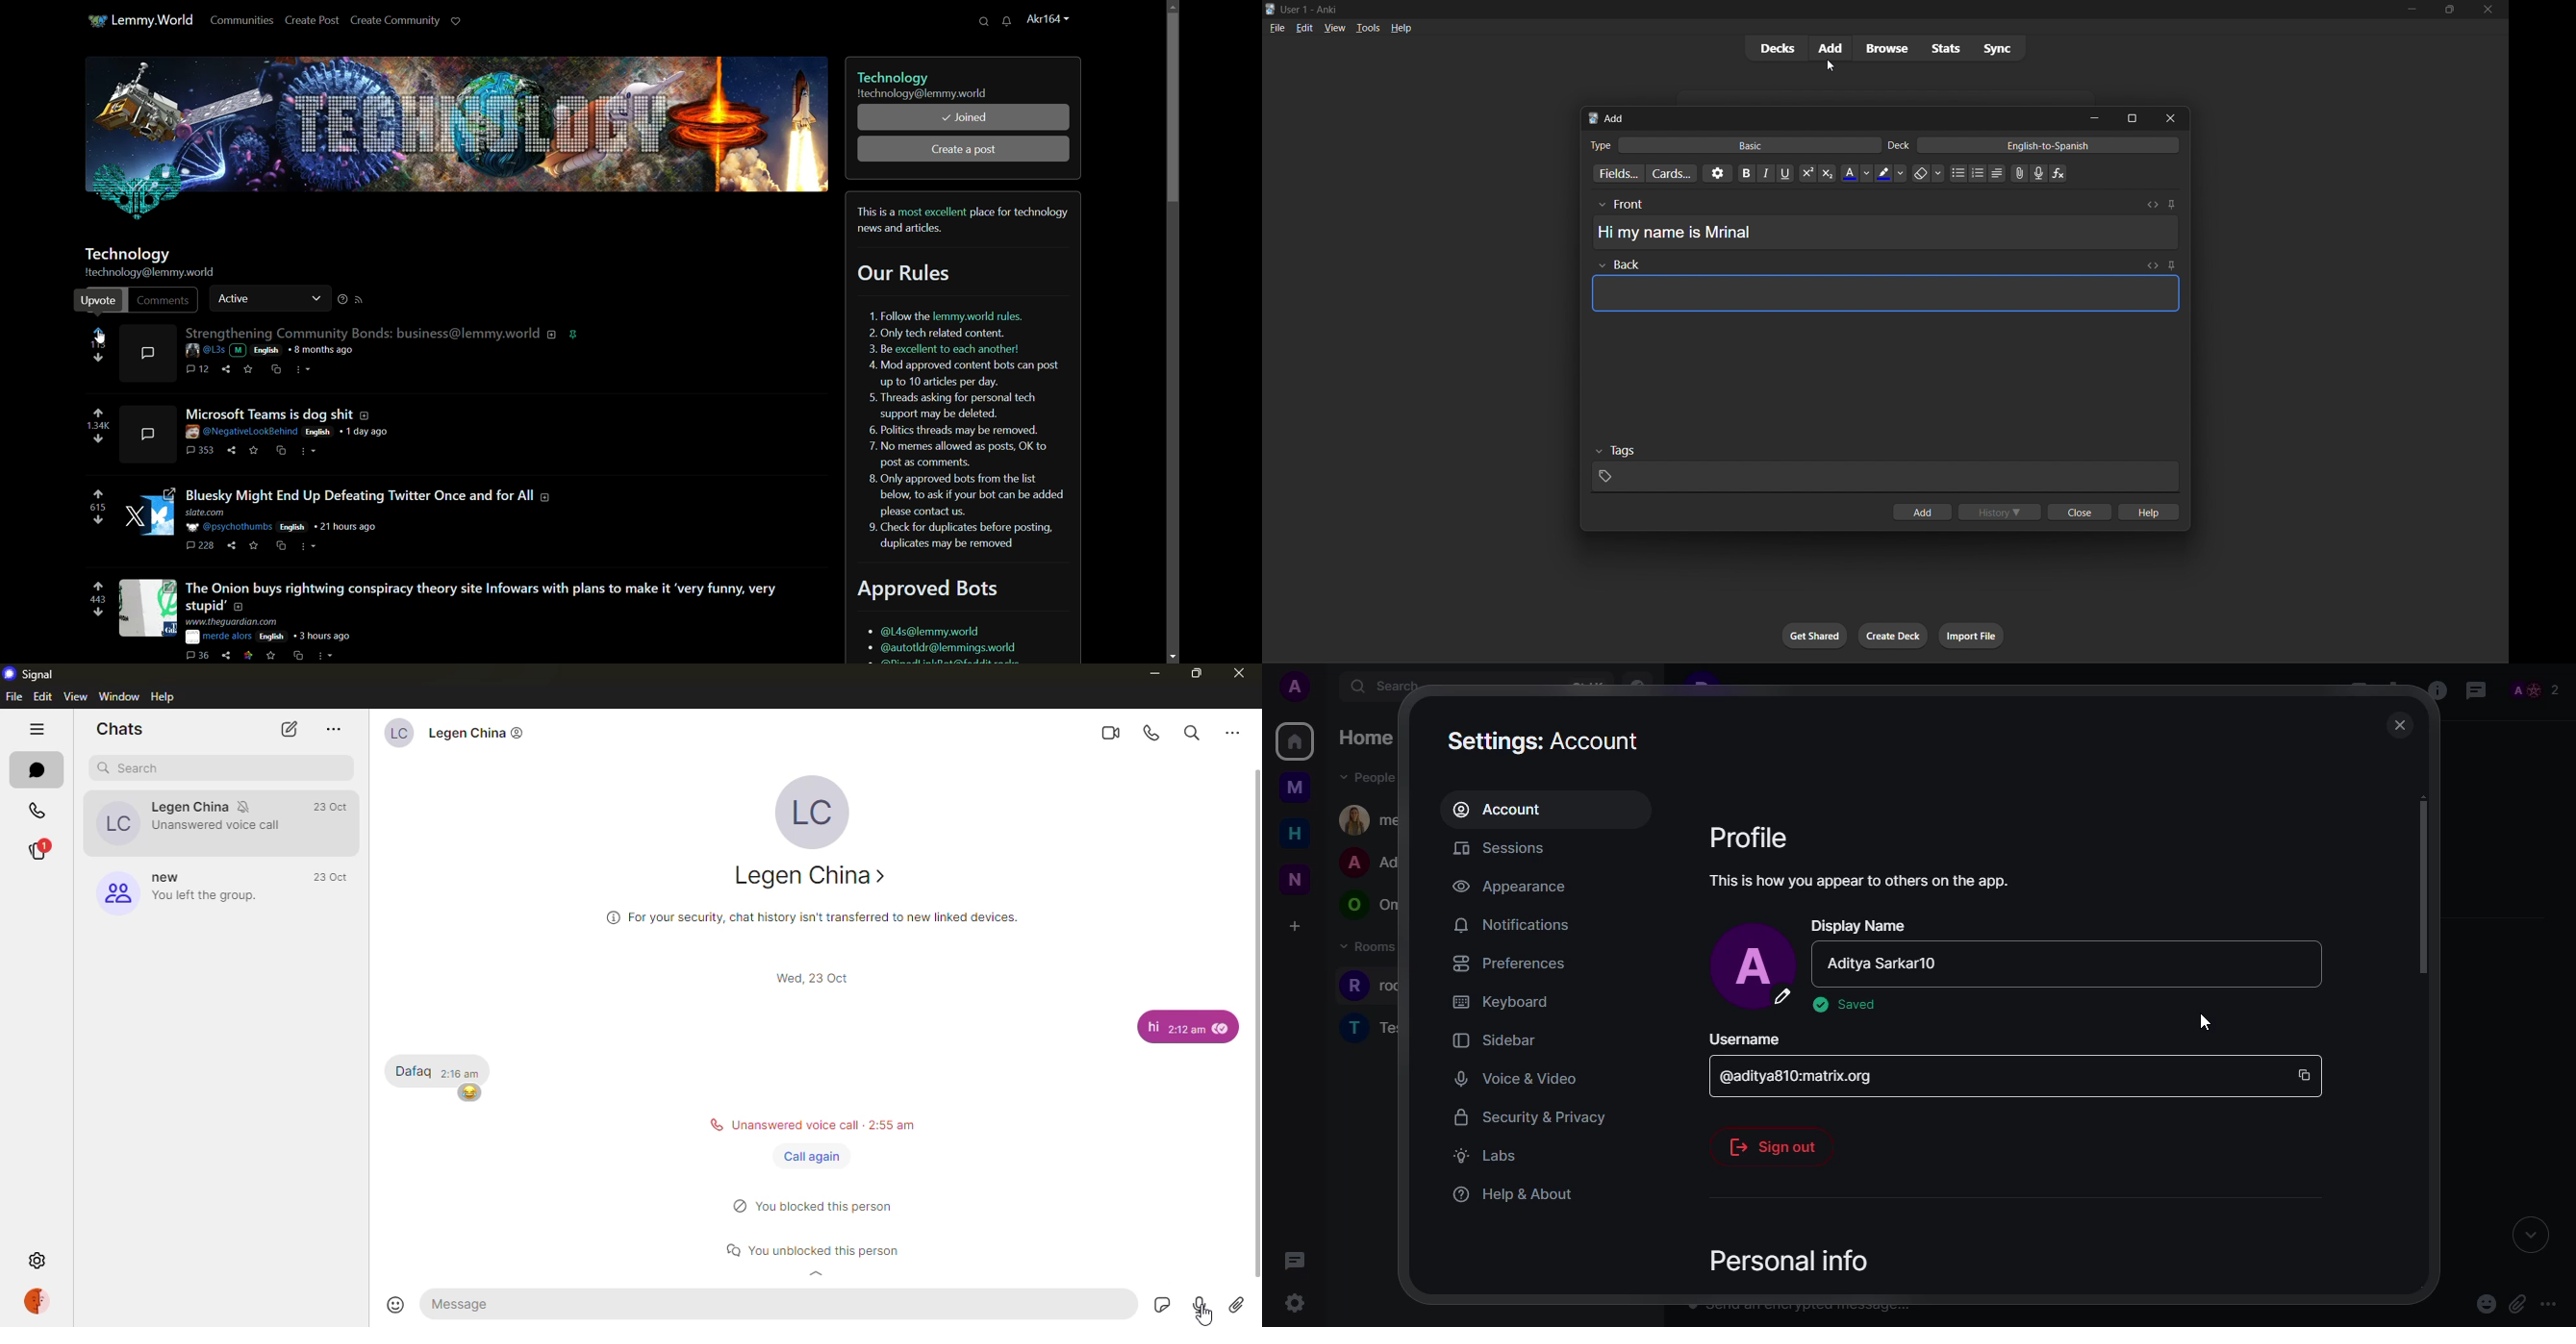  Describe the element at coordinates (155, 20) in the screenshot. I see `lemmy.world` at that location.